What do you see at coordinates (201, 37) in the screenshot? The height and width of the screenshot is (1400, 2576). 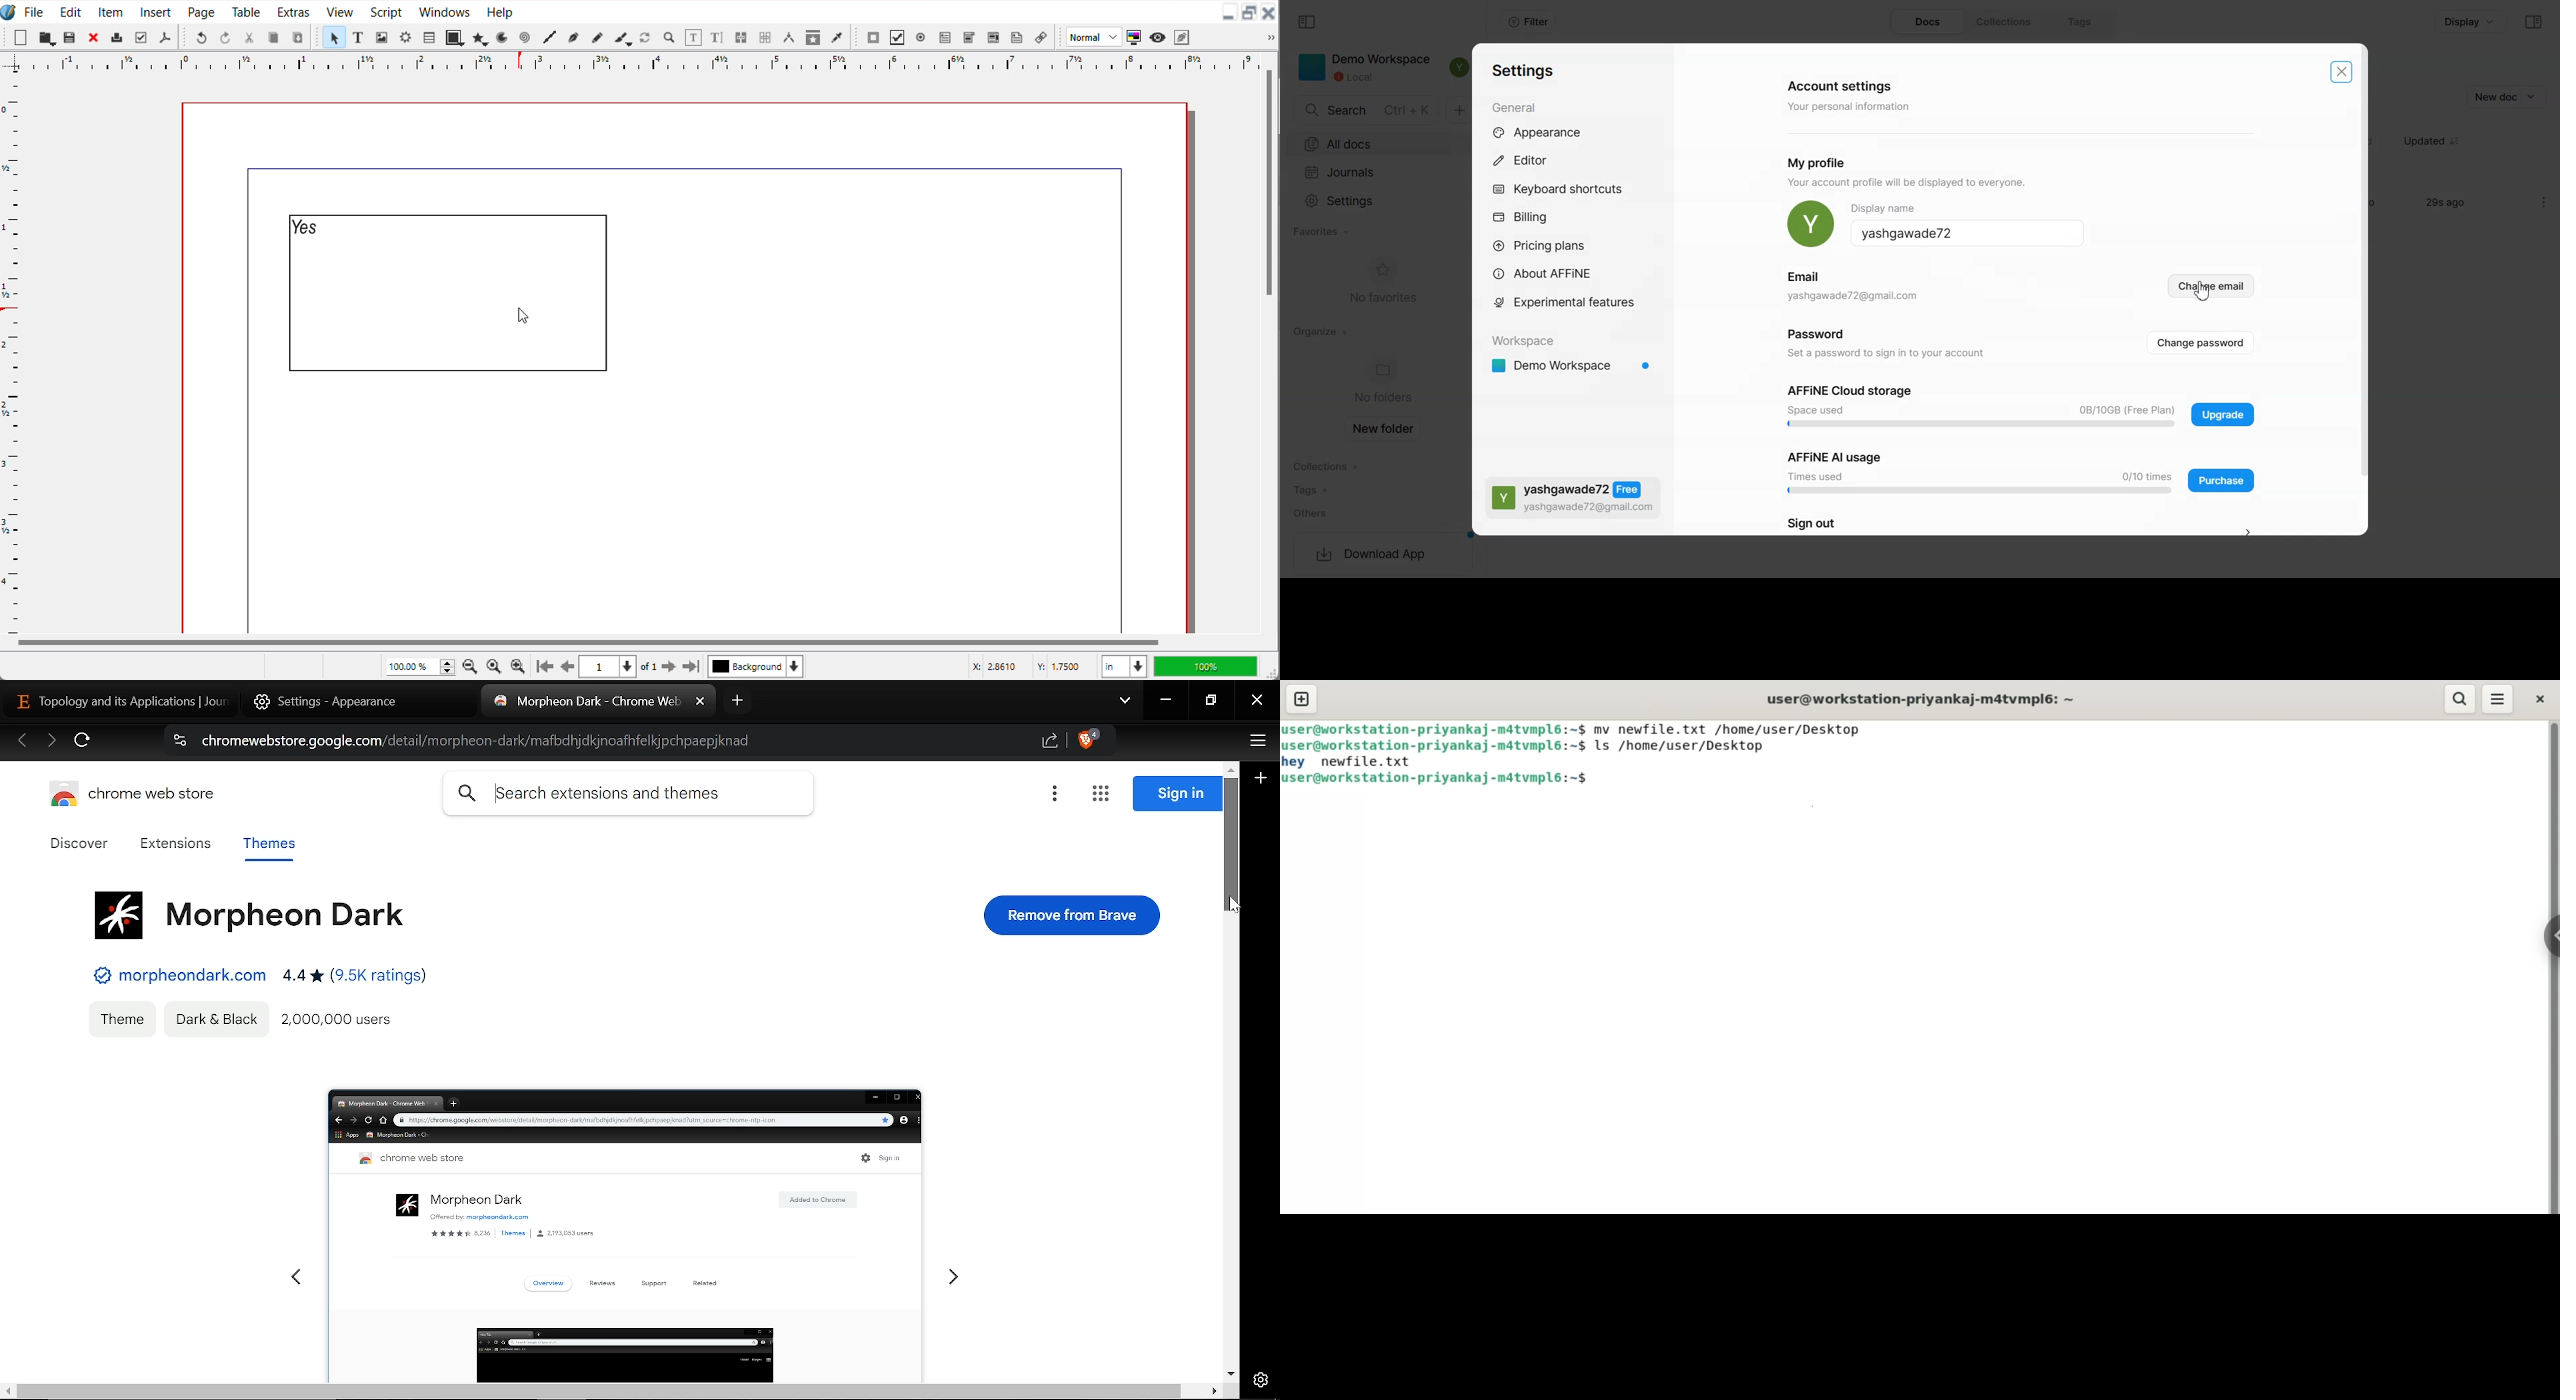 I see `Undo` at bounding box center [201, 37].